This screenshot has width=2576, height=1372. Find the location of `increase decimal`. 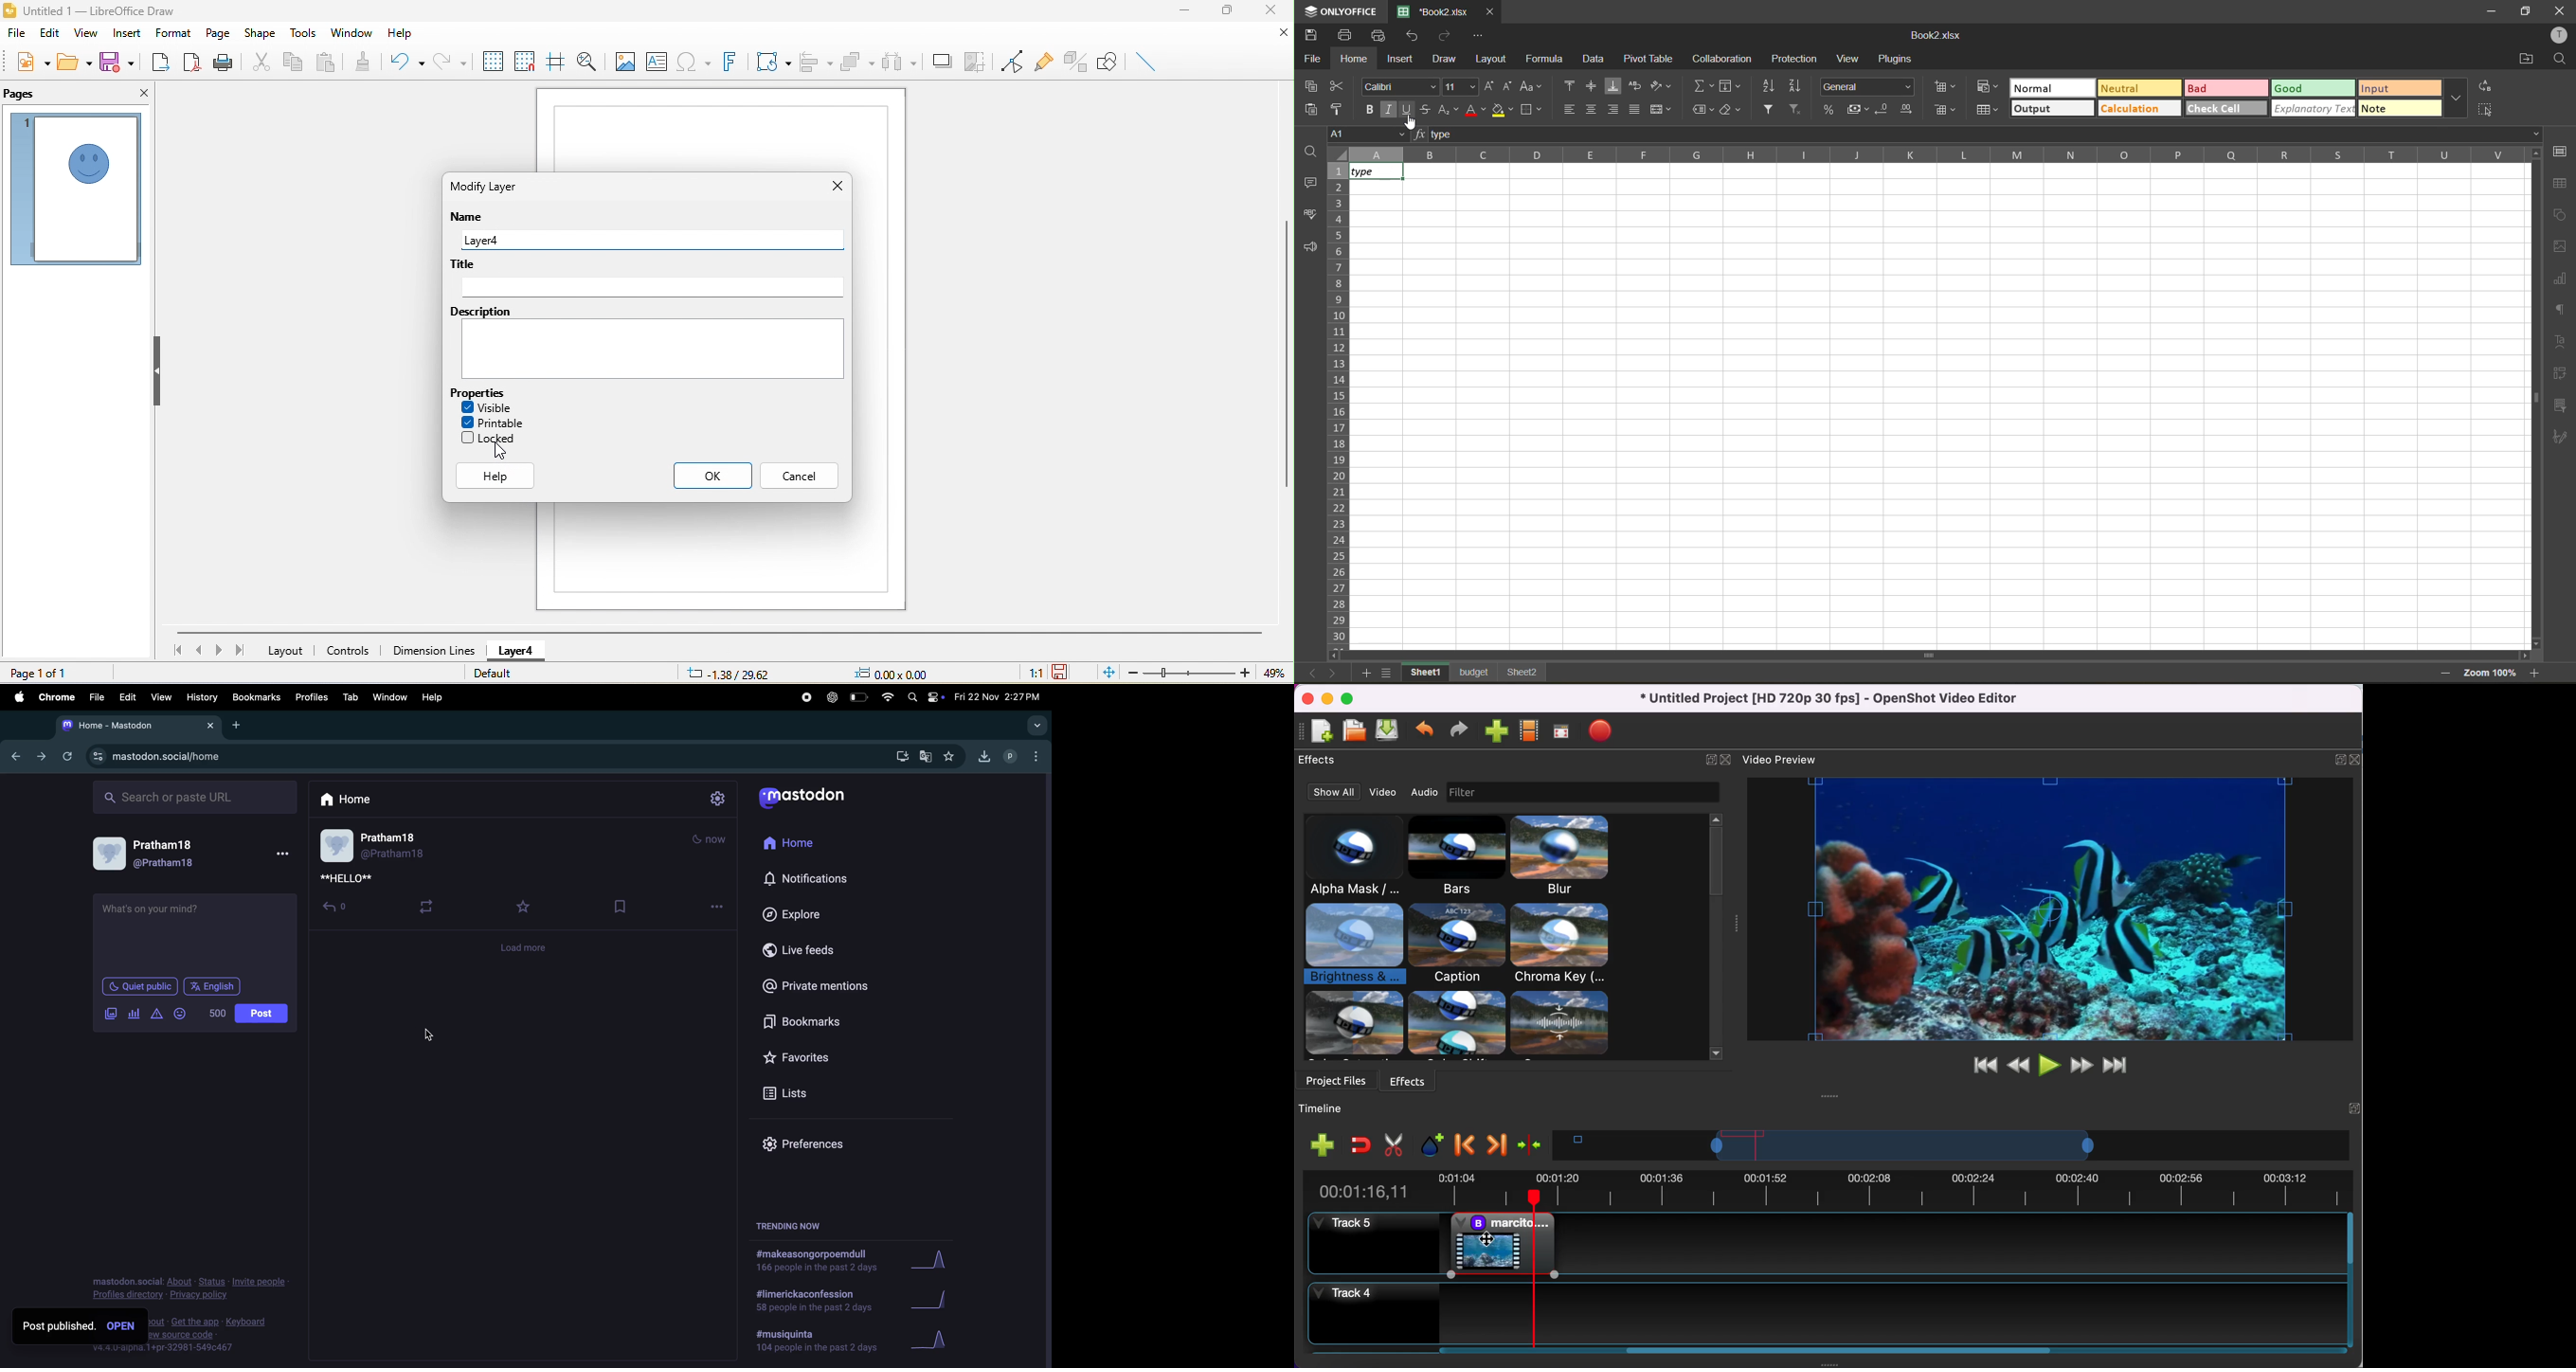

increase decimal is located at coordinates (1908, 110).